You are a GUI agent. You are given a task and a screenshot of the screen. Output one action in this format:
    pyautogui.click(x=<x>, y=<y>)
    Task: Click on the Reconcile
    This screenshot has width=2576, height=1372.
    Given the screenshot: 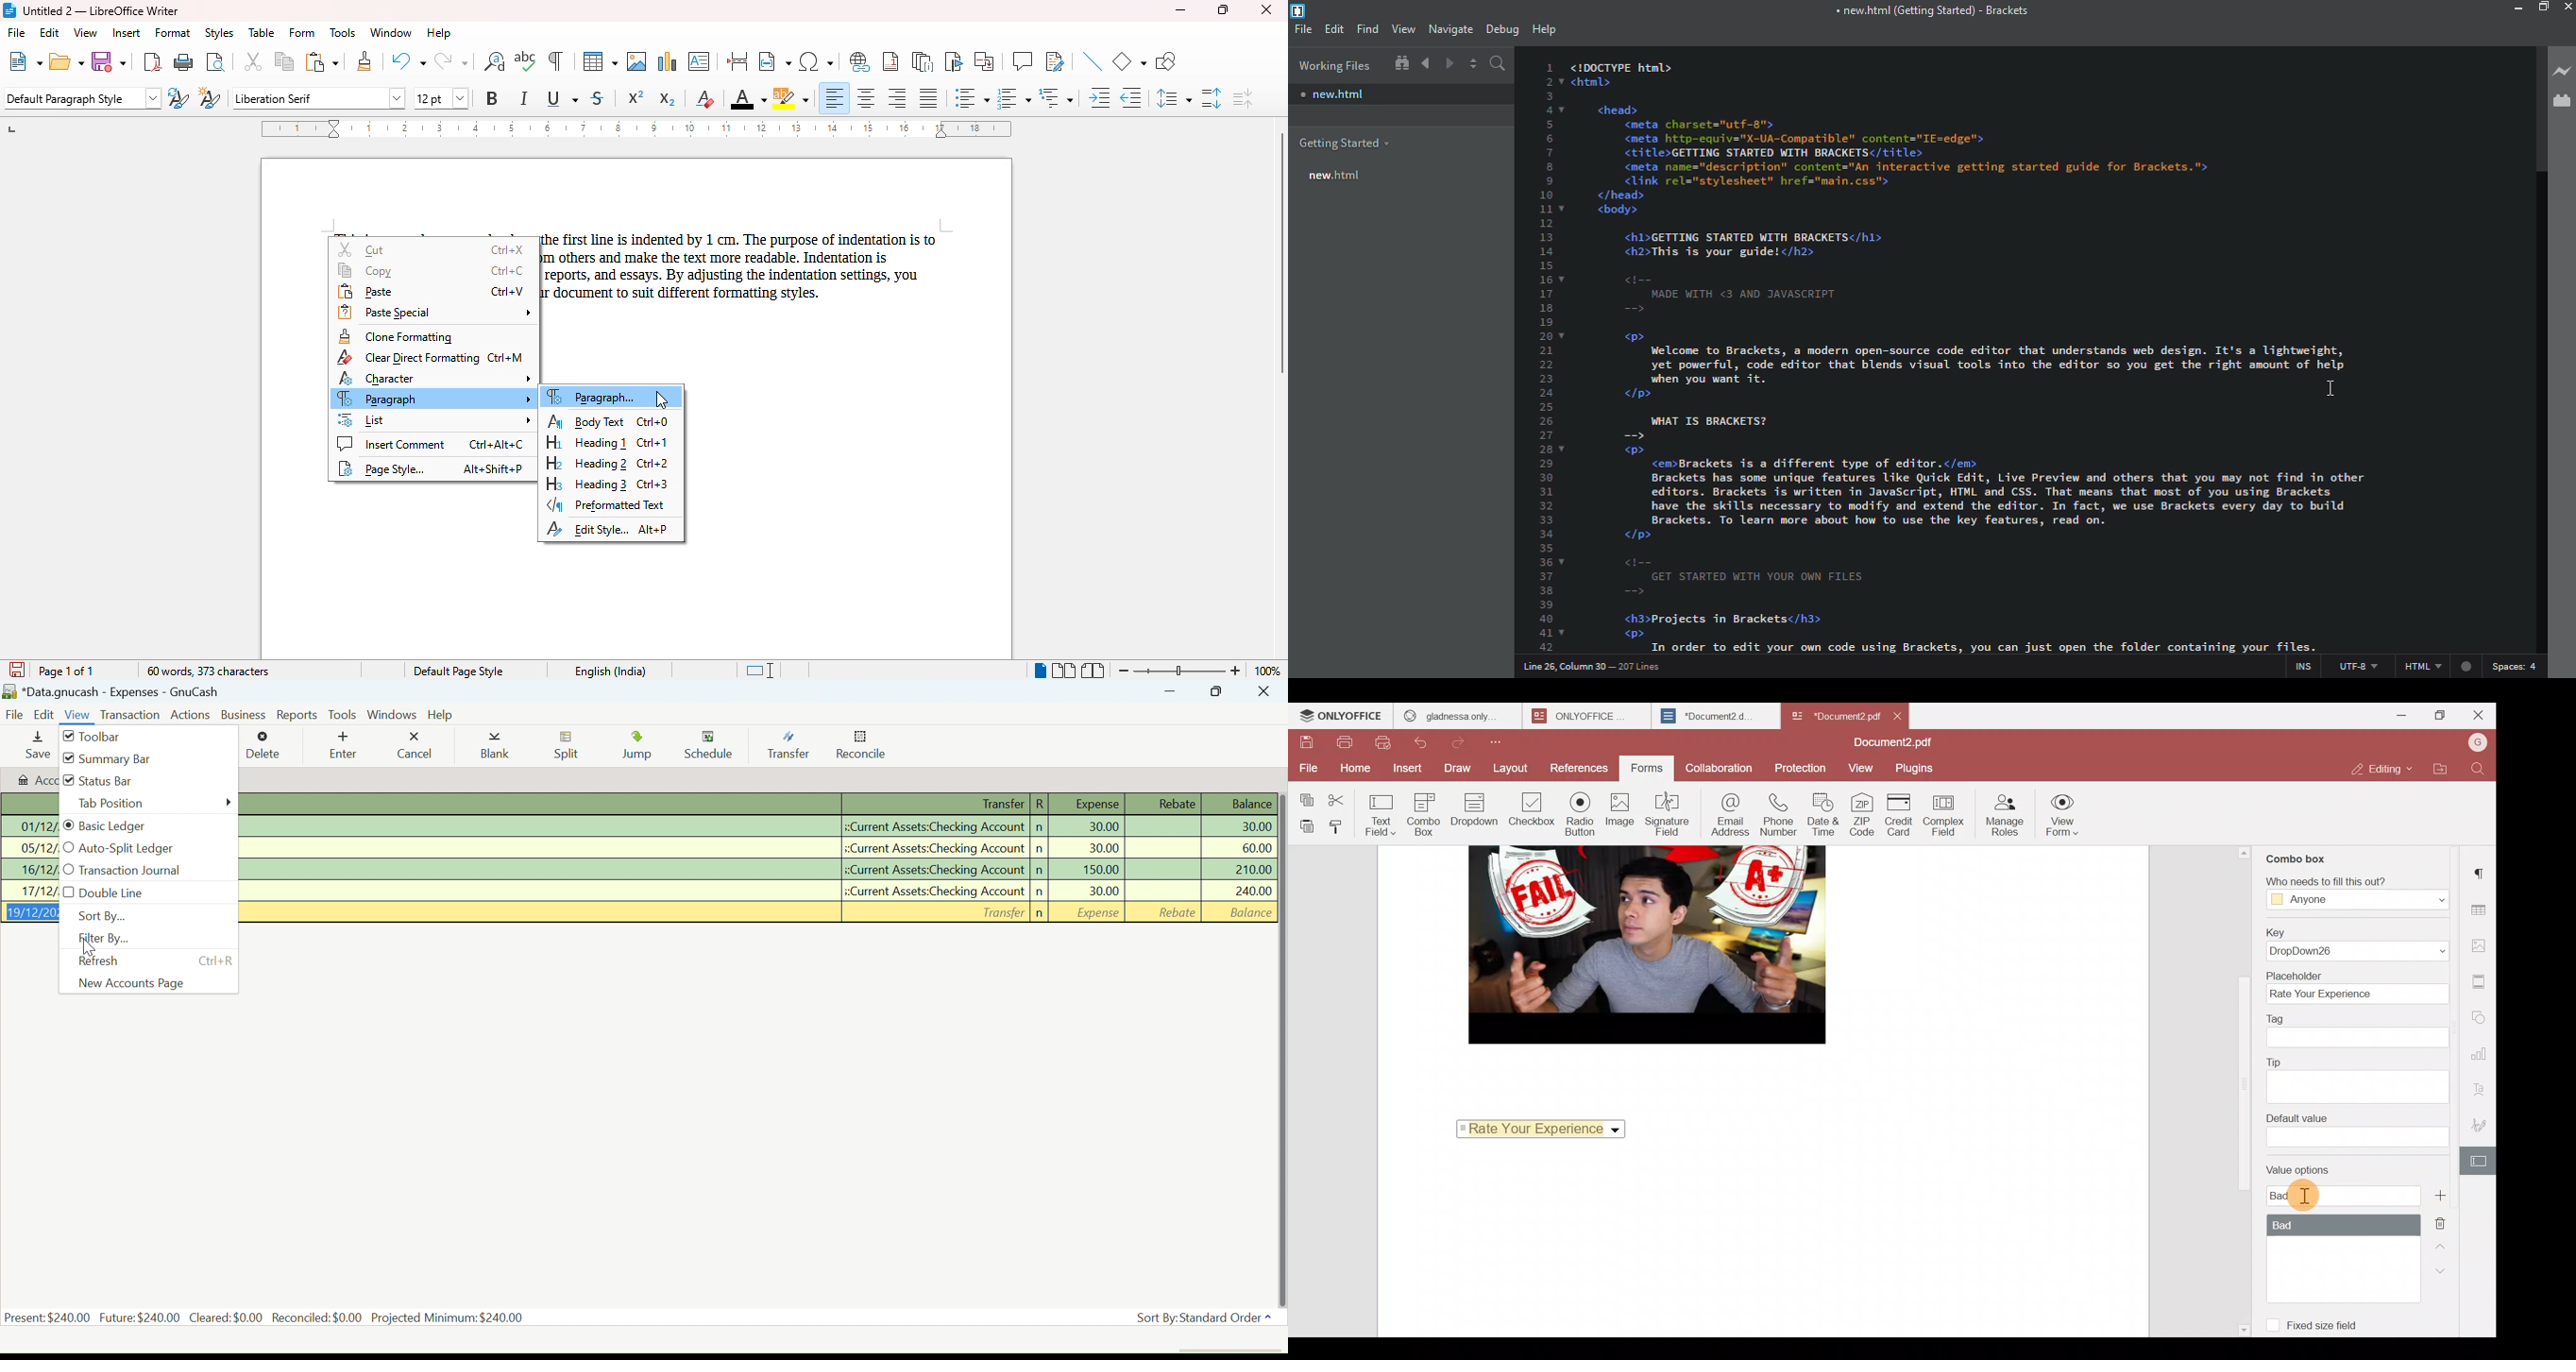 What is the action you would take?
    pyautogui.click(x=862, y=748)
    